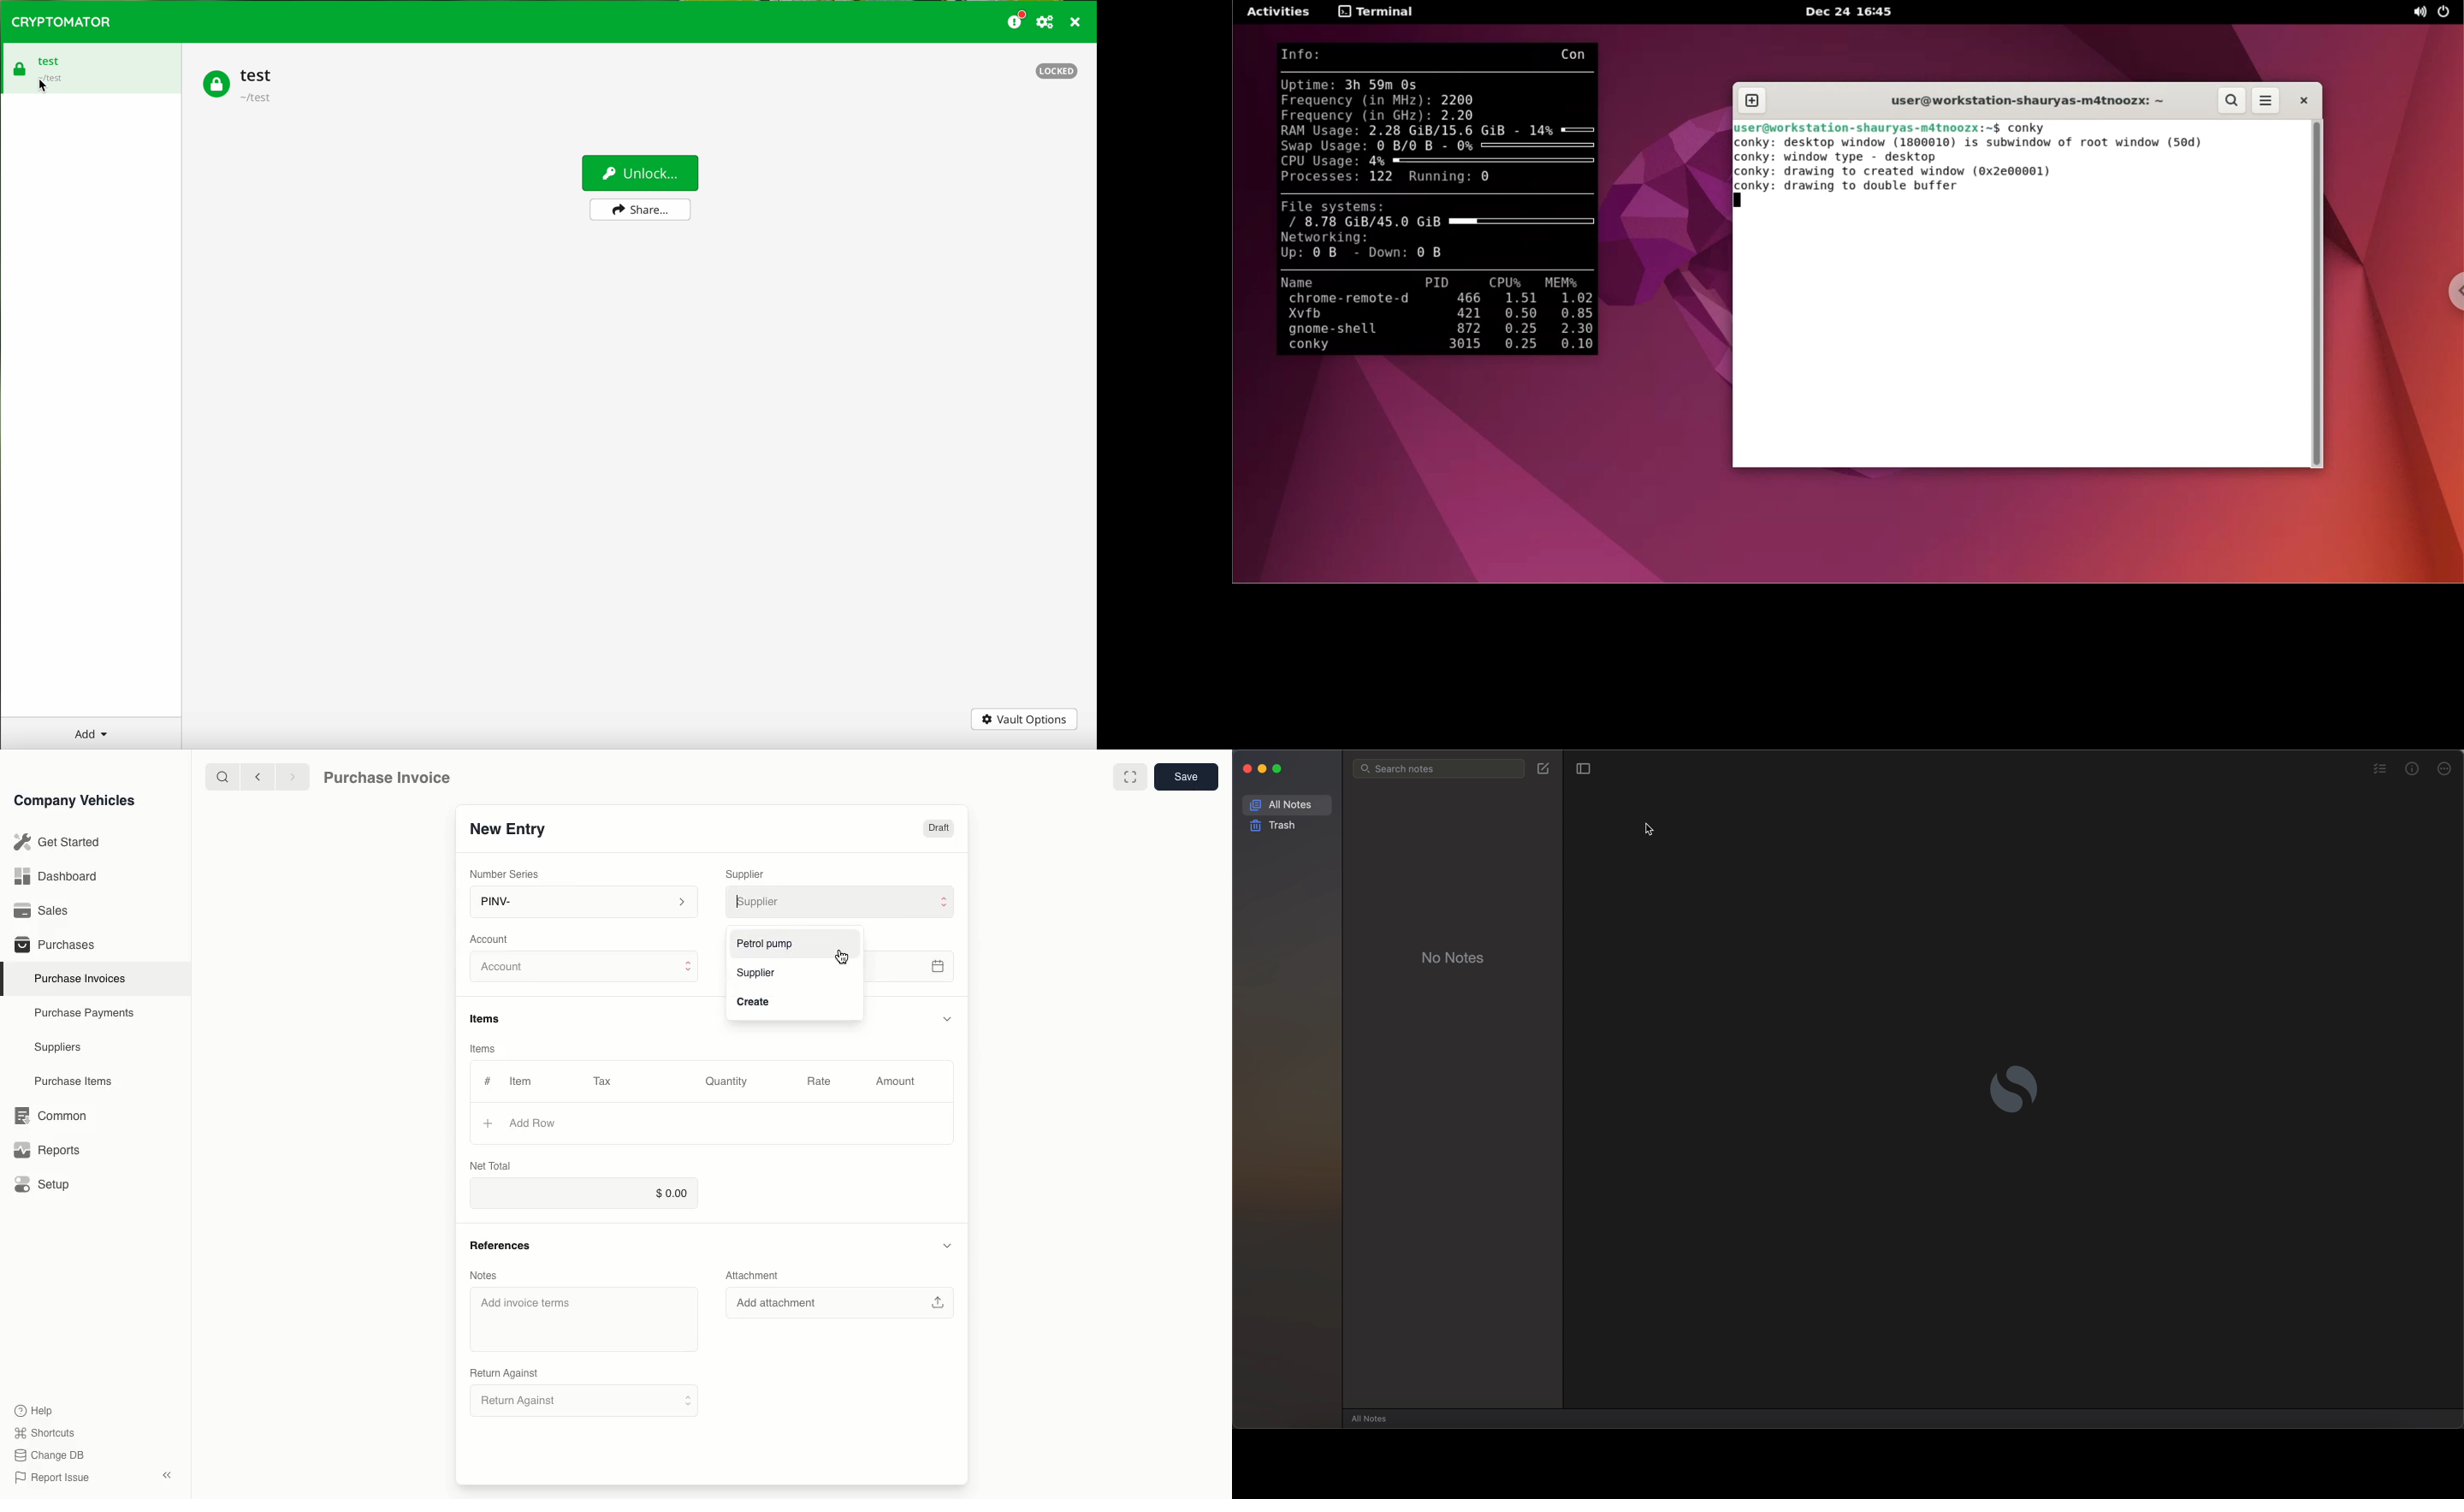 The height and width of the screenshot is (1512, 2464). Describe the element at coordinates (1077, 24) in the screenshot. I see `close` at that location.